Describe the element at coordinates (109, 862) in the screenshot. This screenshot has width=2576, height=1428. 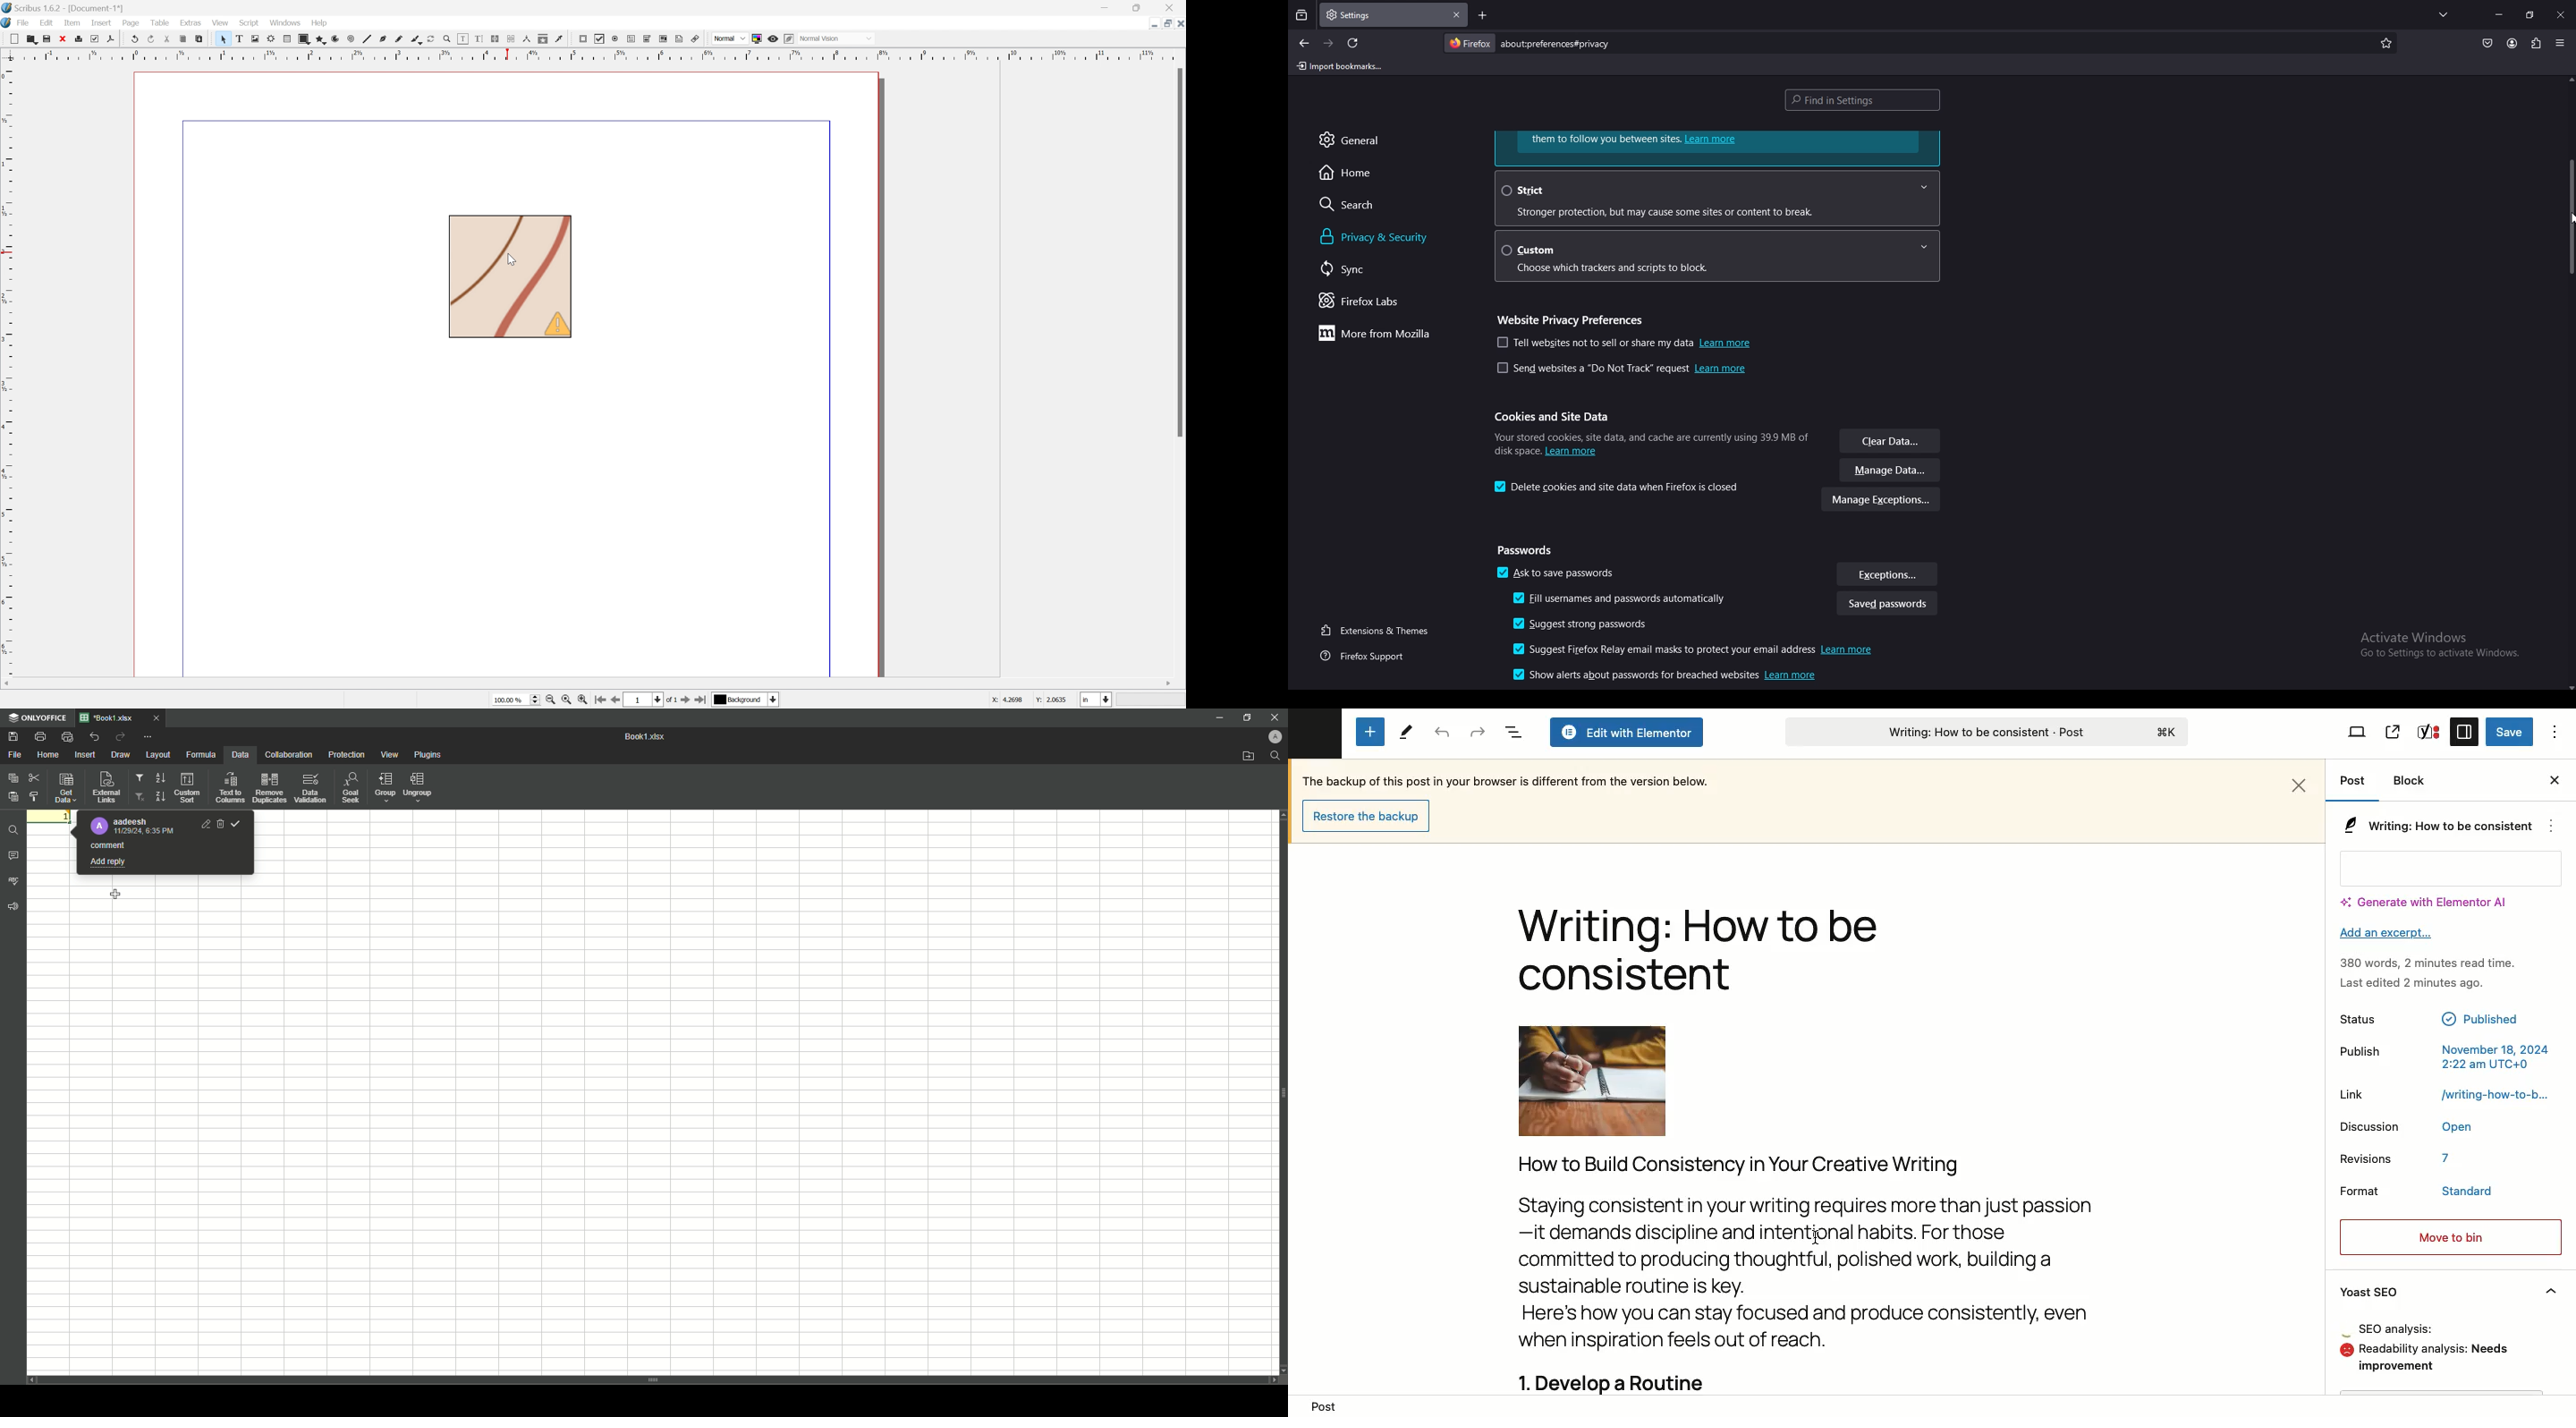
I see `Add reply` at that location.